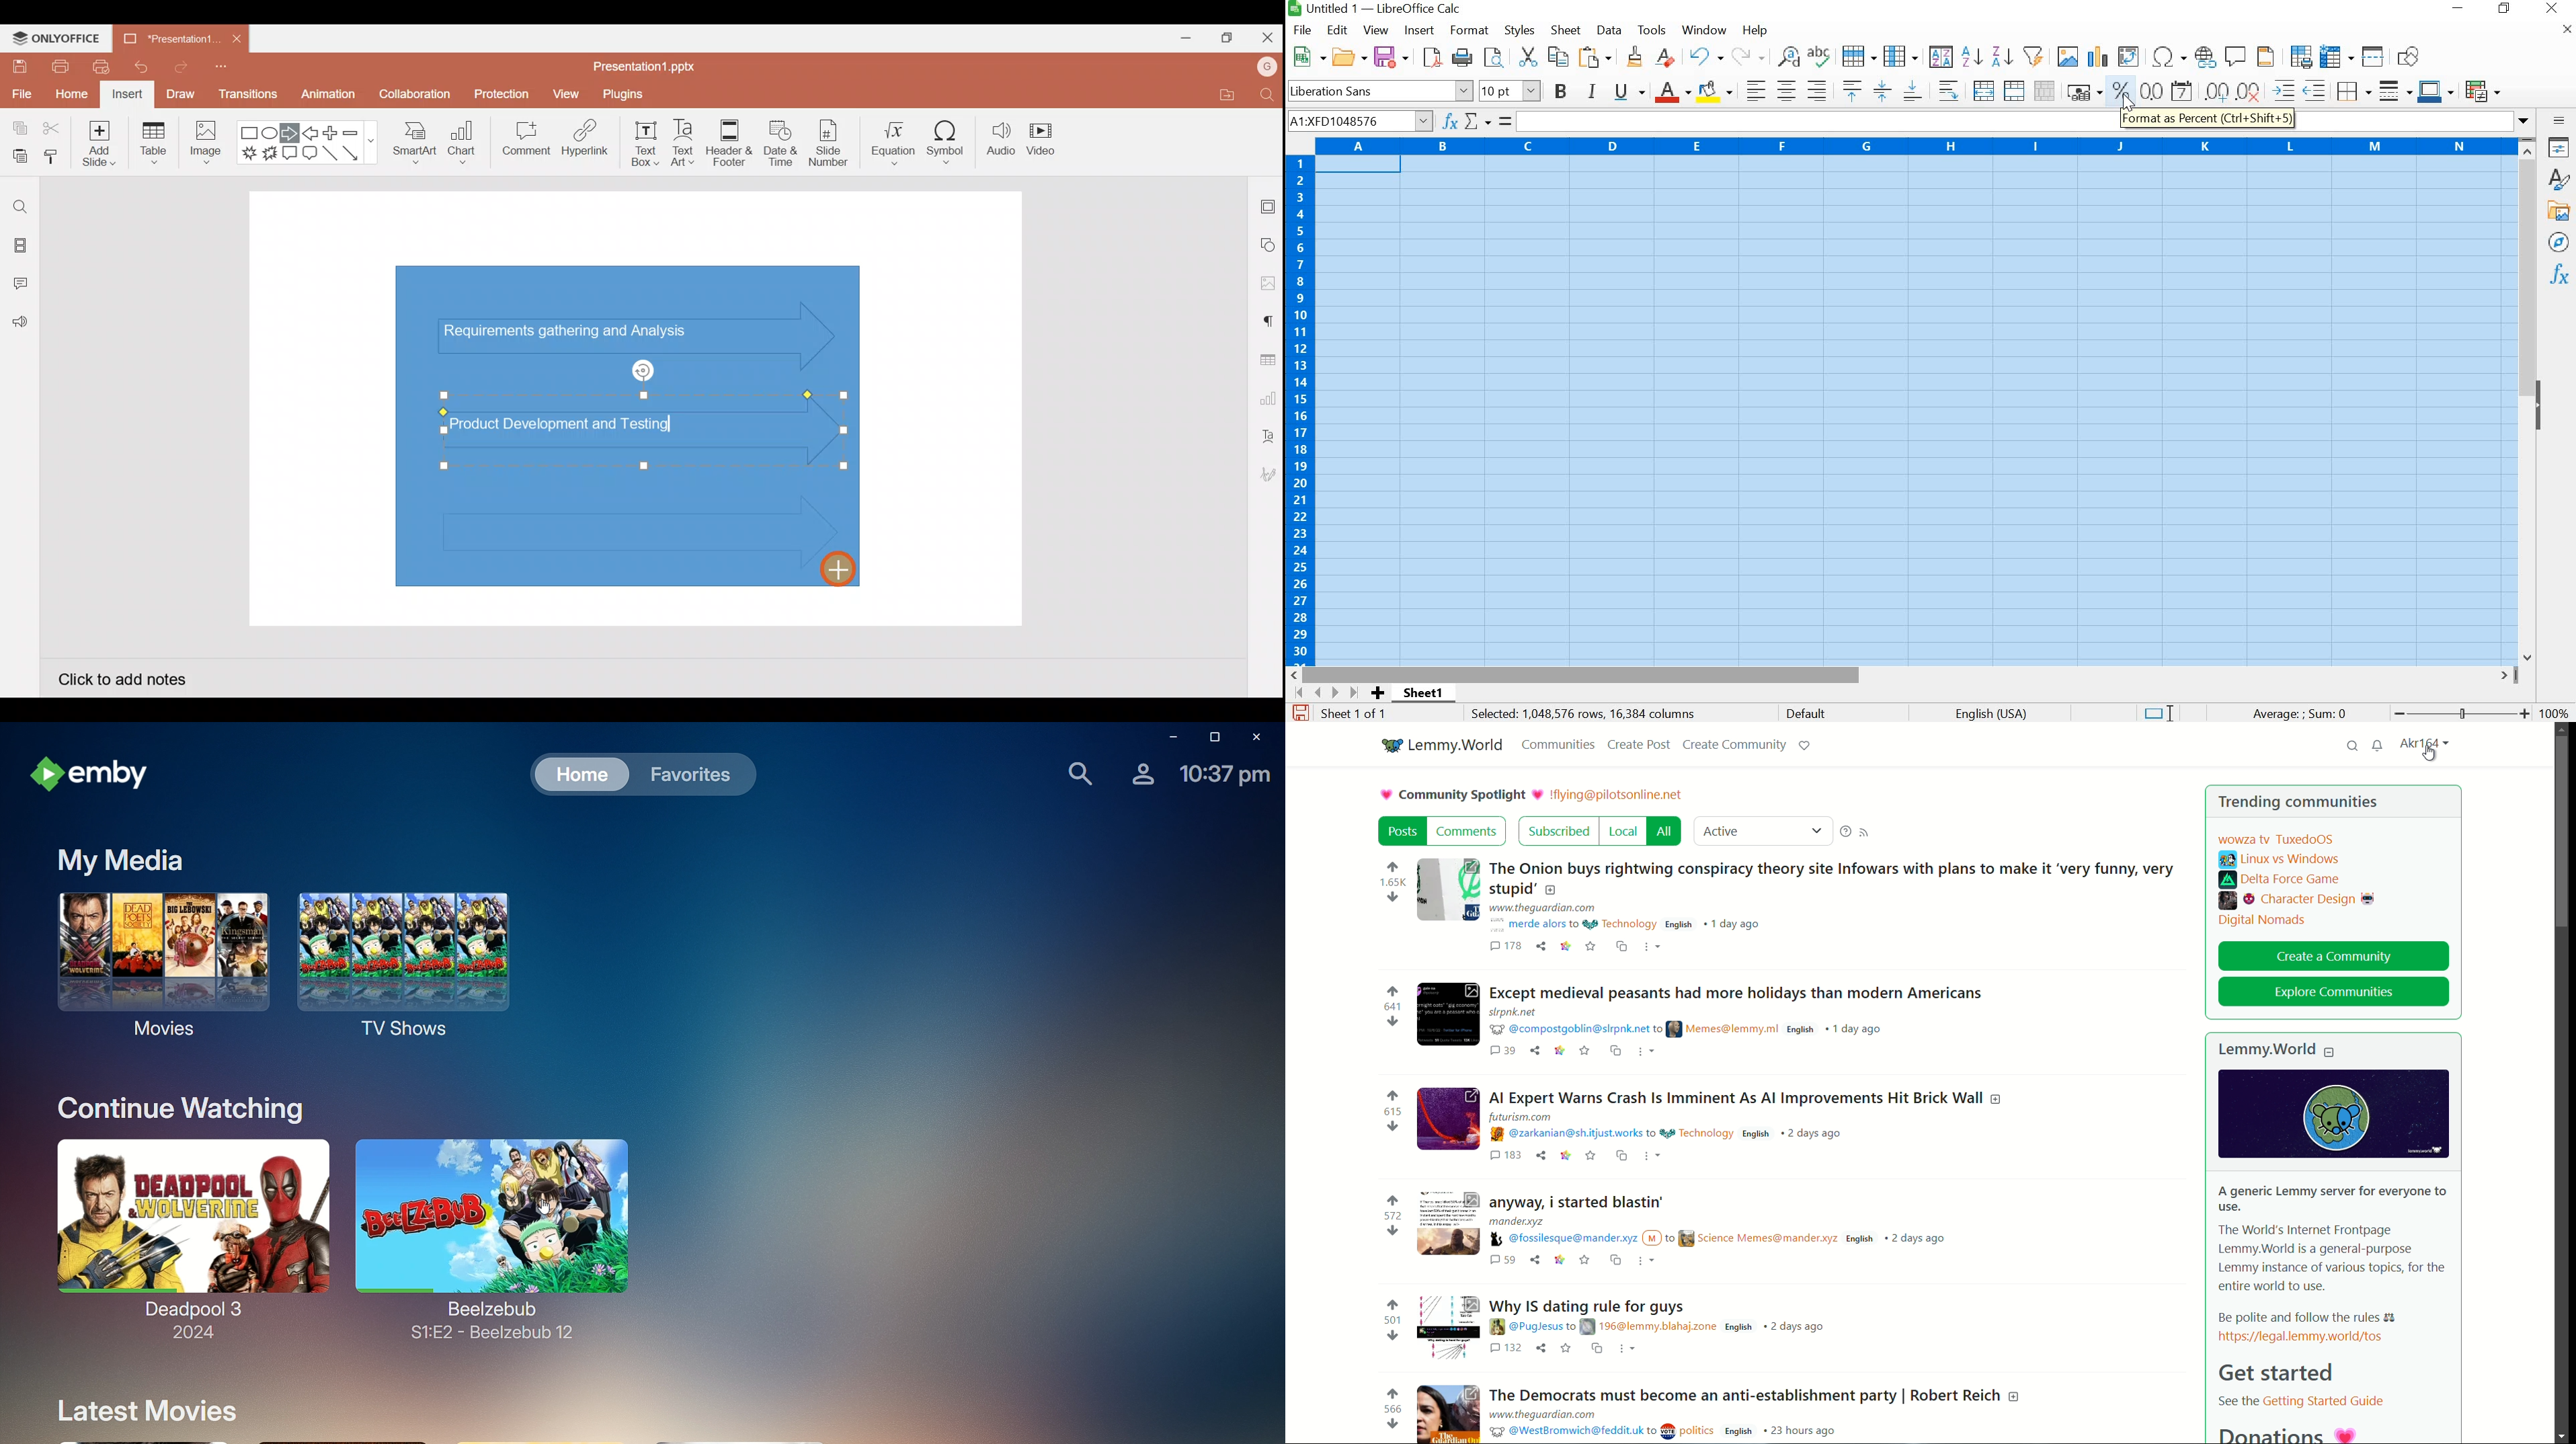 Image resolution: width=2576 pixels, height=1456 pixels. Describe the element at coordinates (1879, 92) in the screenshot. I see `Center Vertically` at that location.